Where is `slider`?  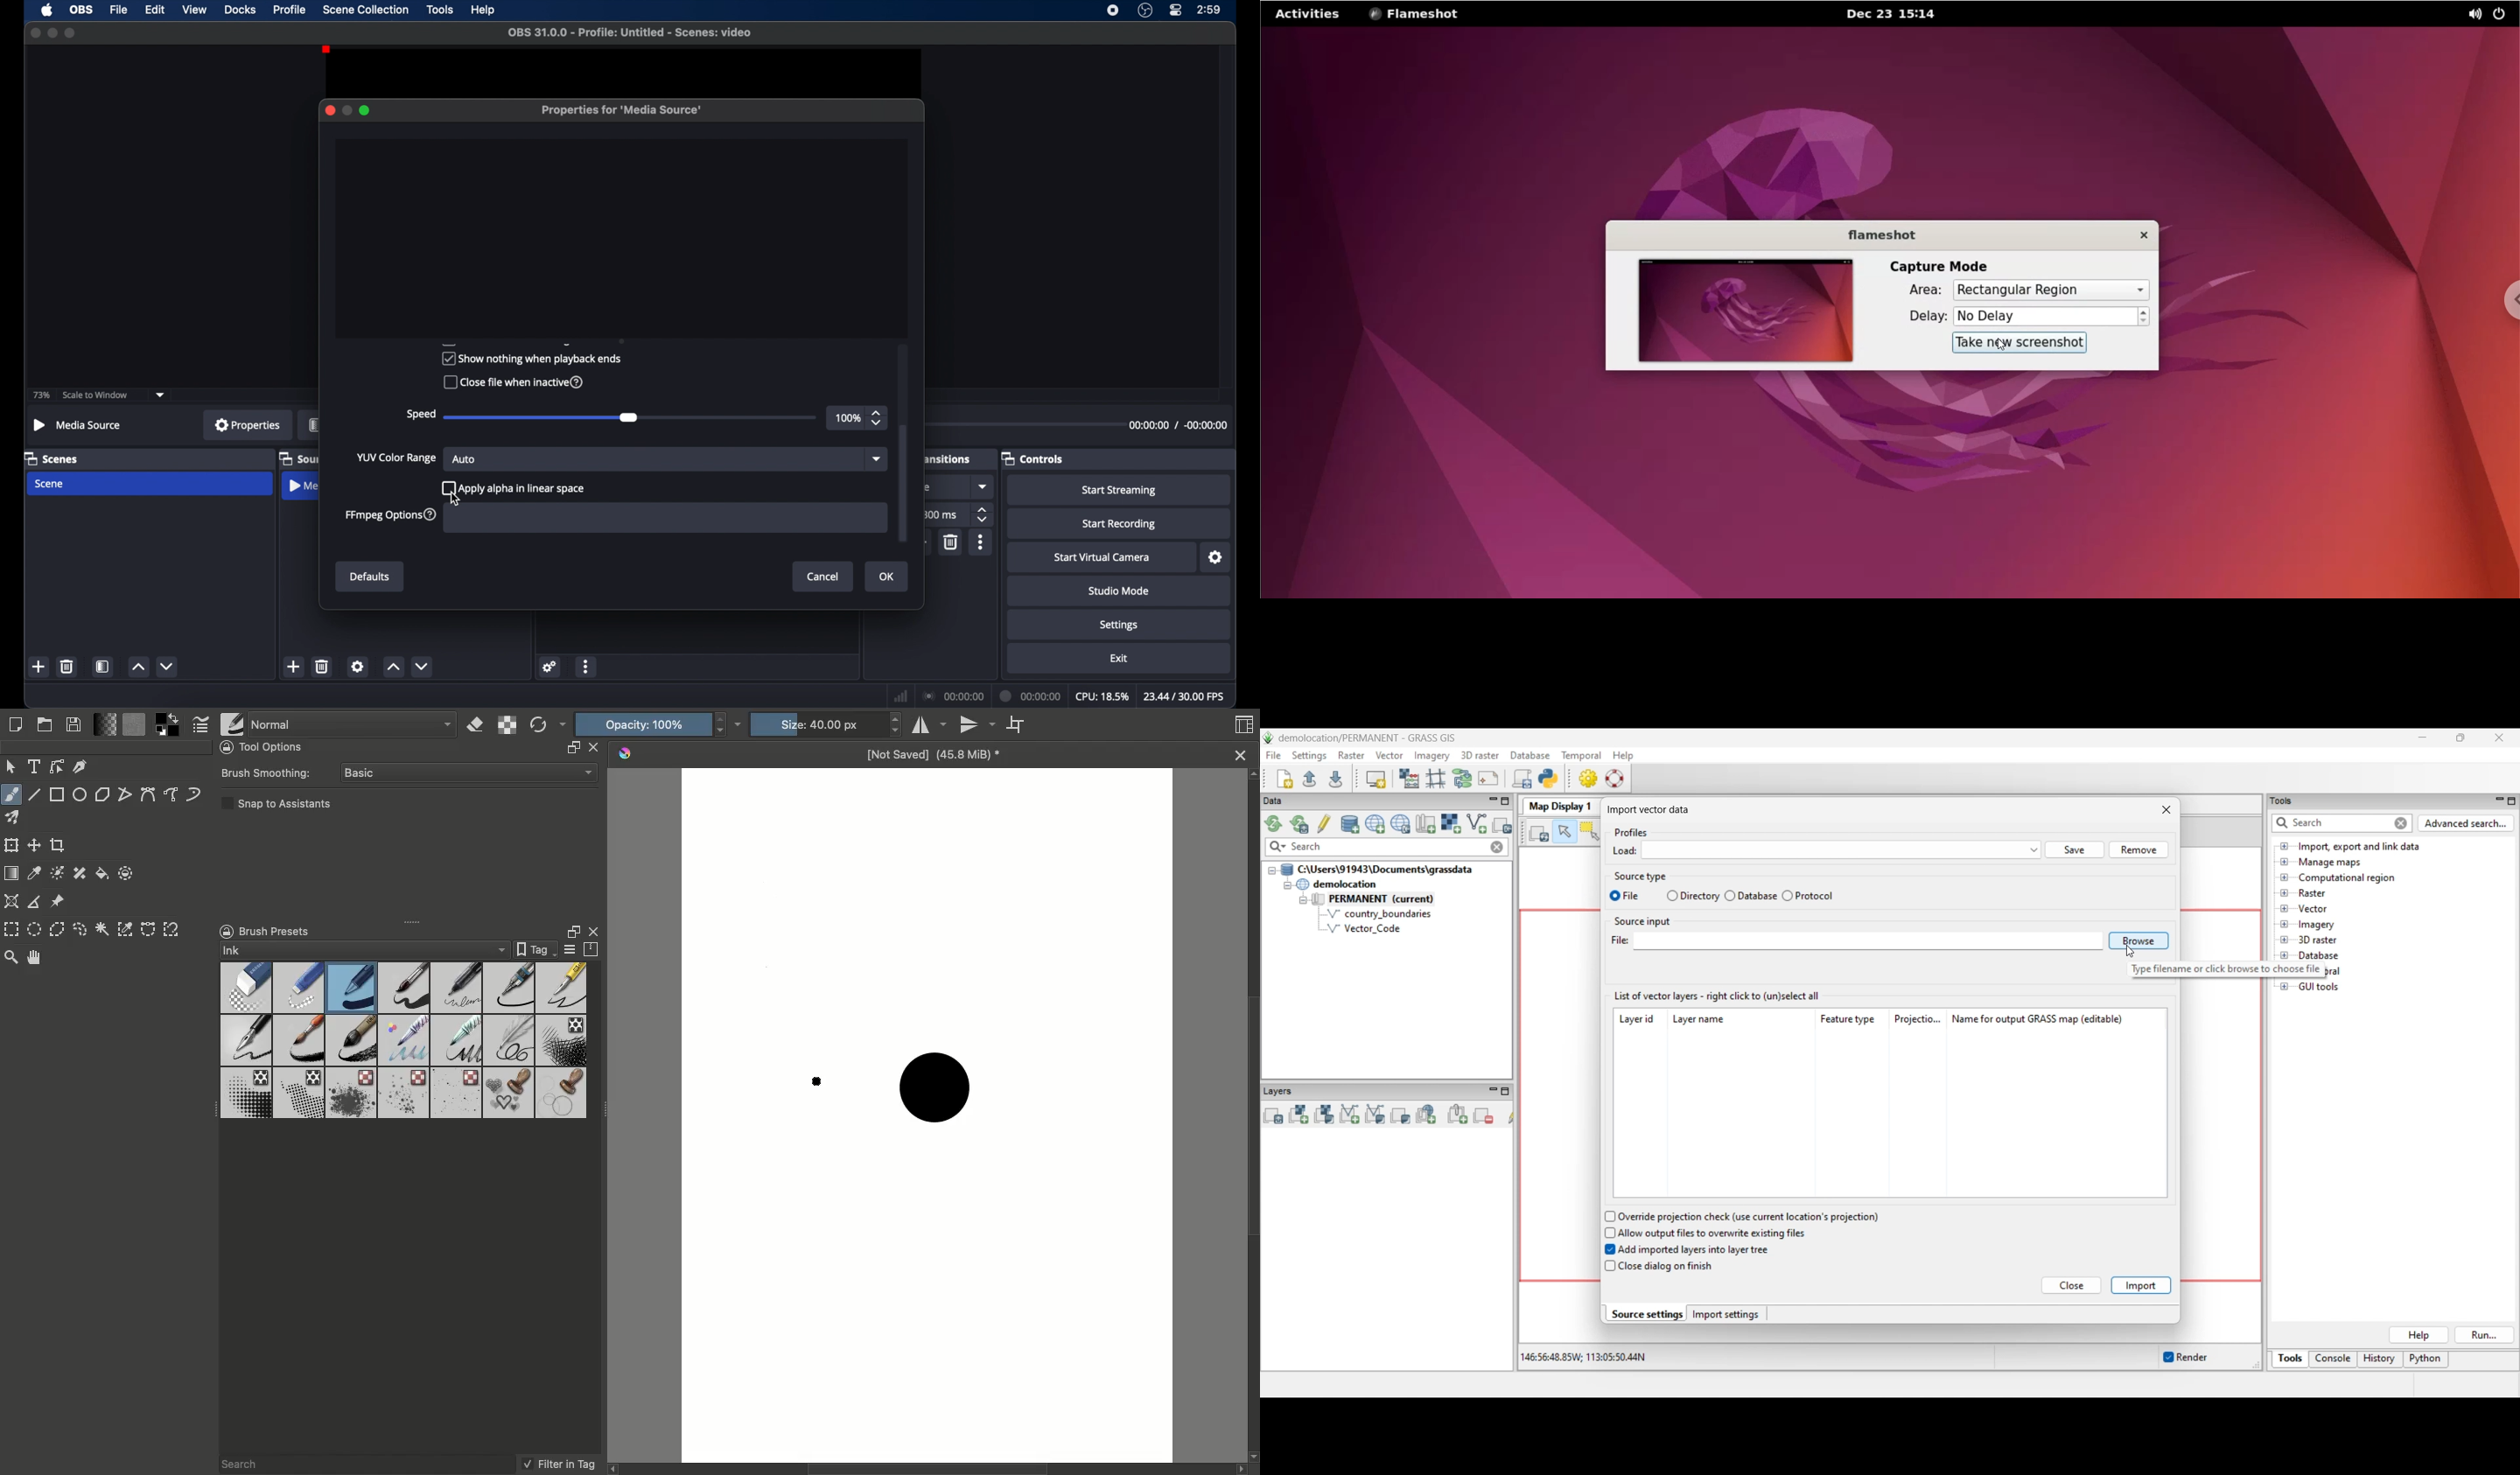 slider is located at coordinates (630, 418).